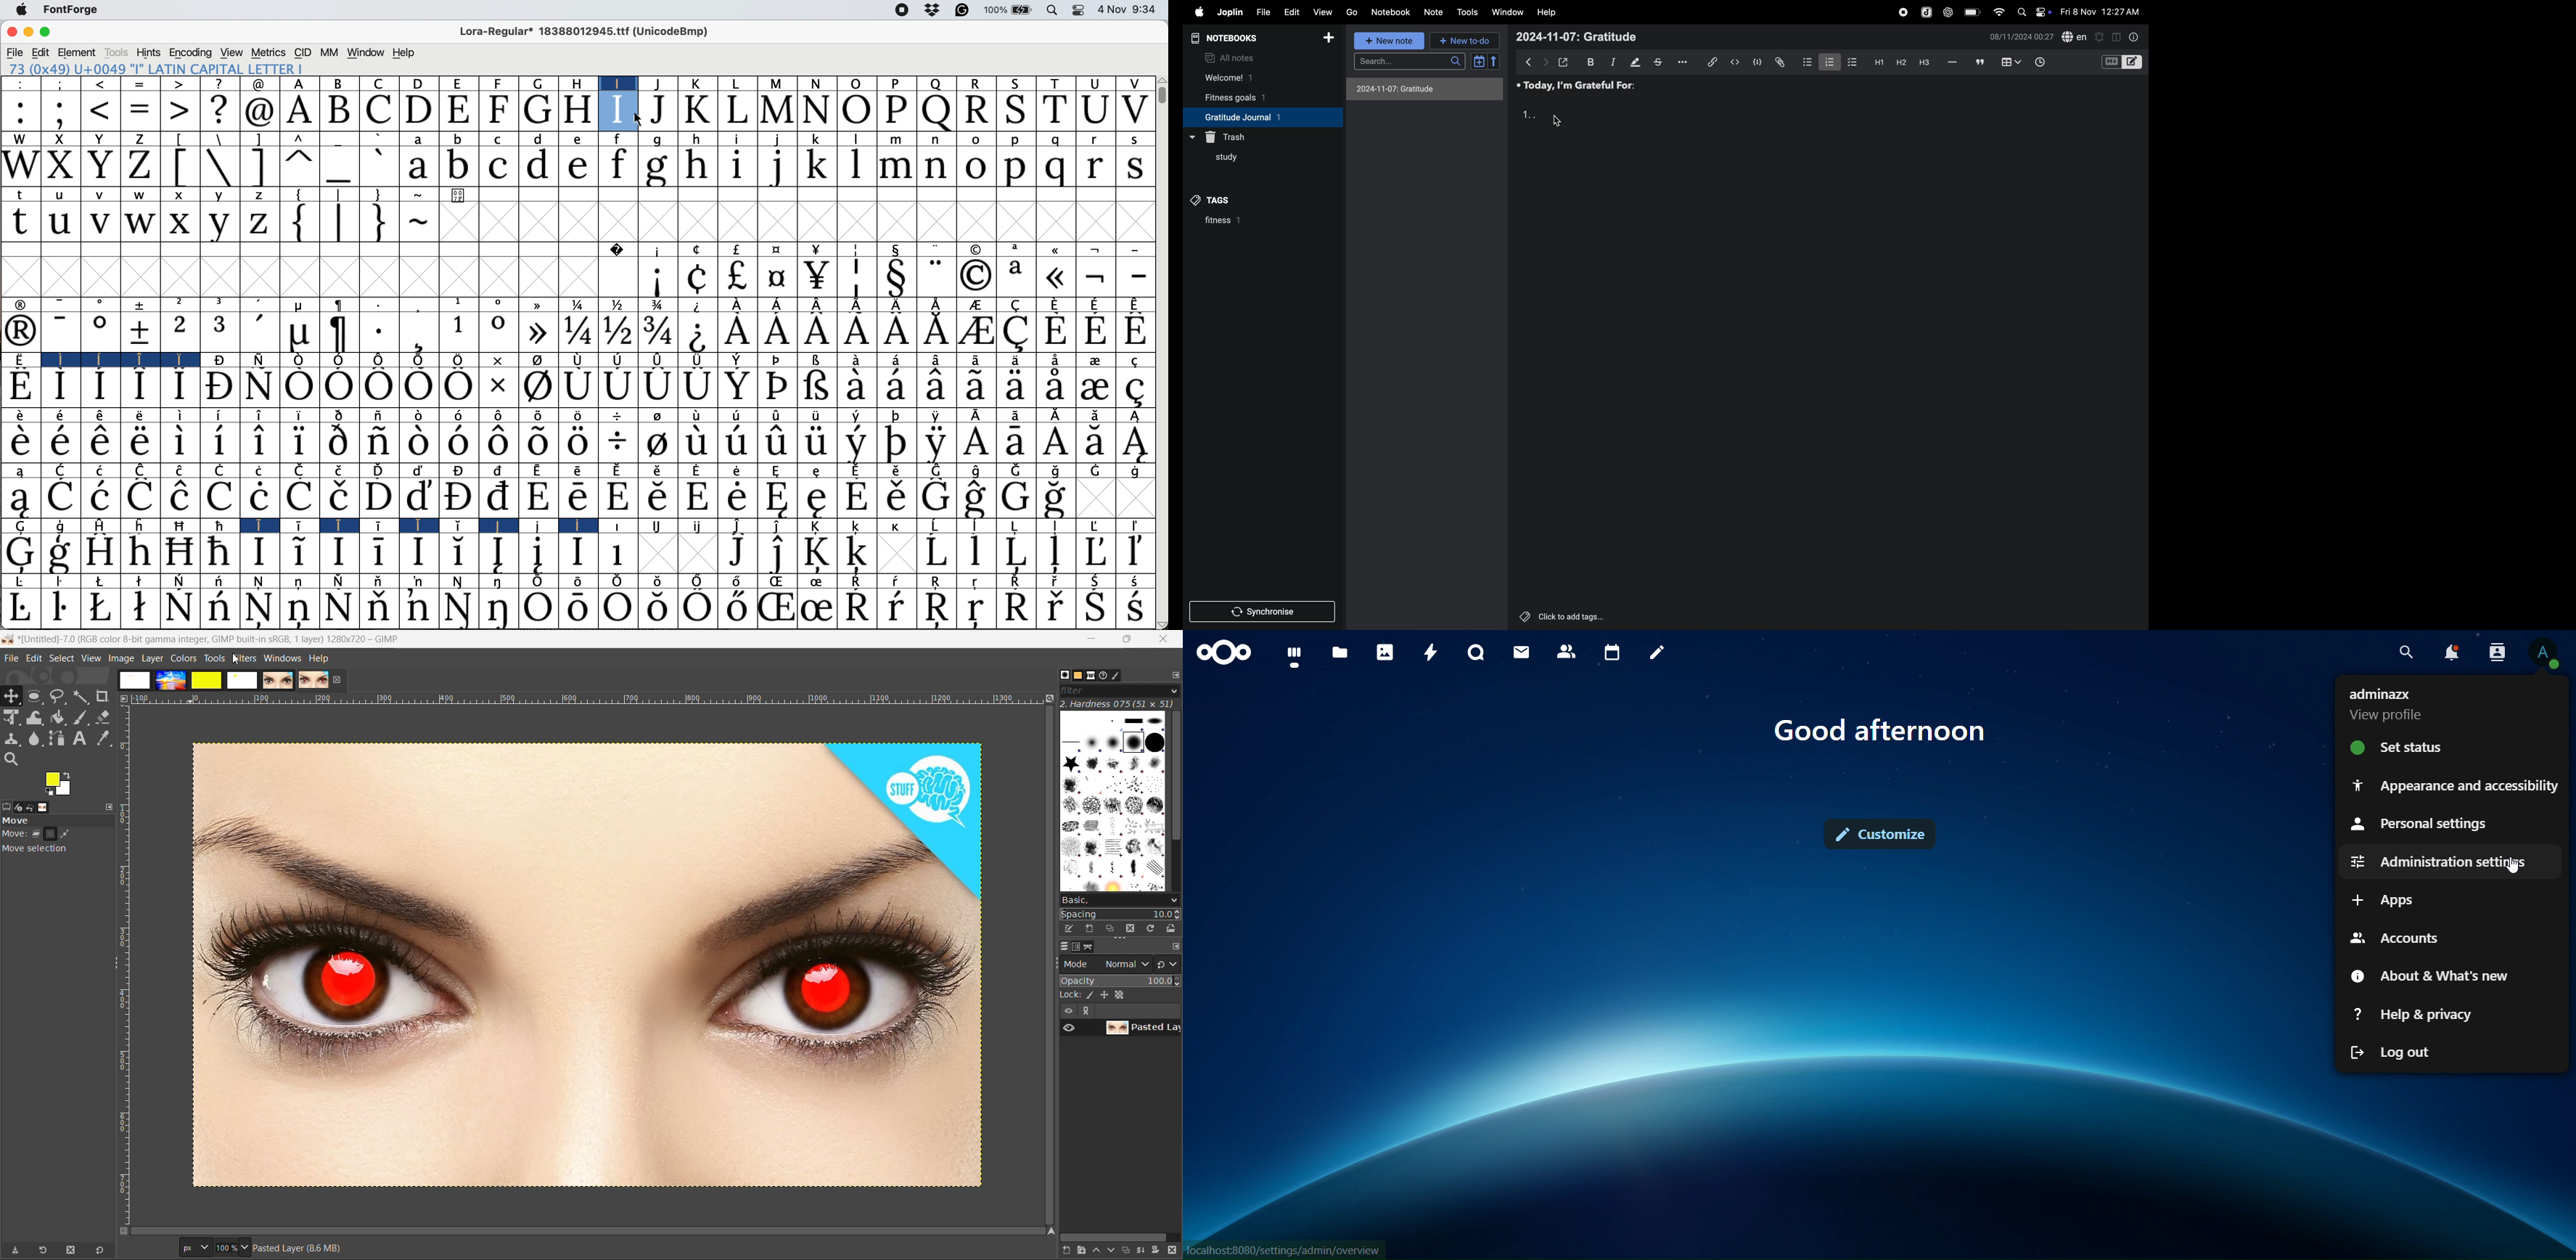 The height and width of the screenshot is (1260, 2576). What do you see at coordinates (337, 167) in the screenshot?
I see `_` at bounding box center [337, 167].